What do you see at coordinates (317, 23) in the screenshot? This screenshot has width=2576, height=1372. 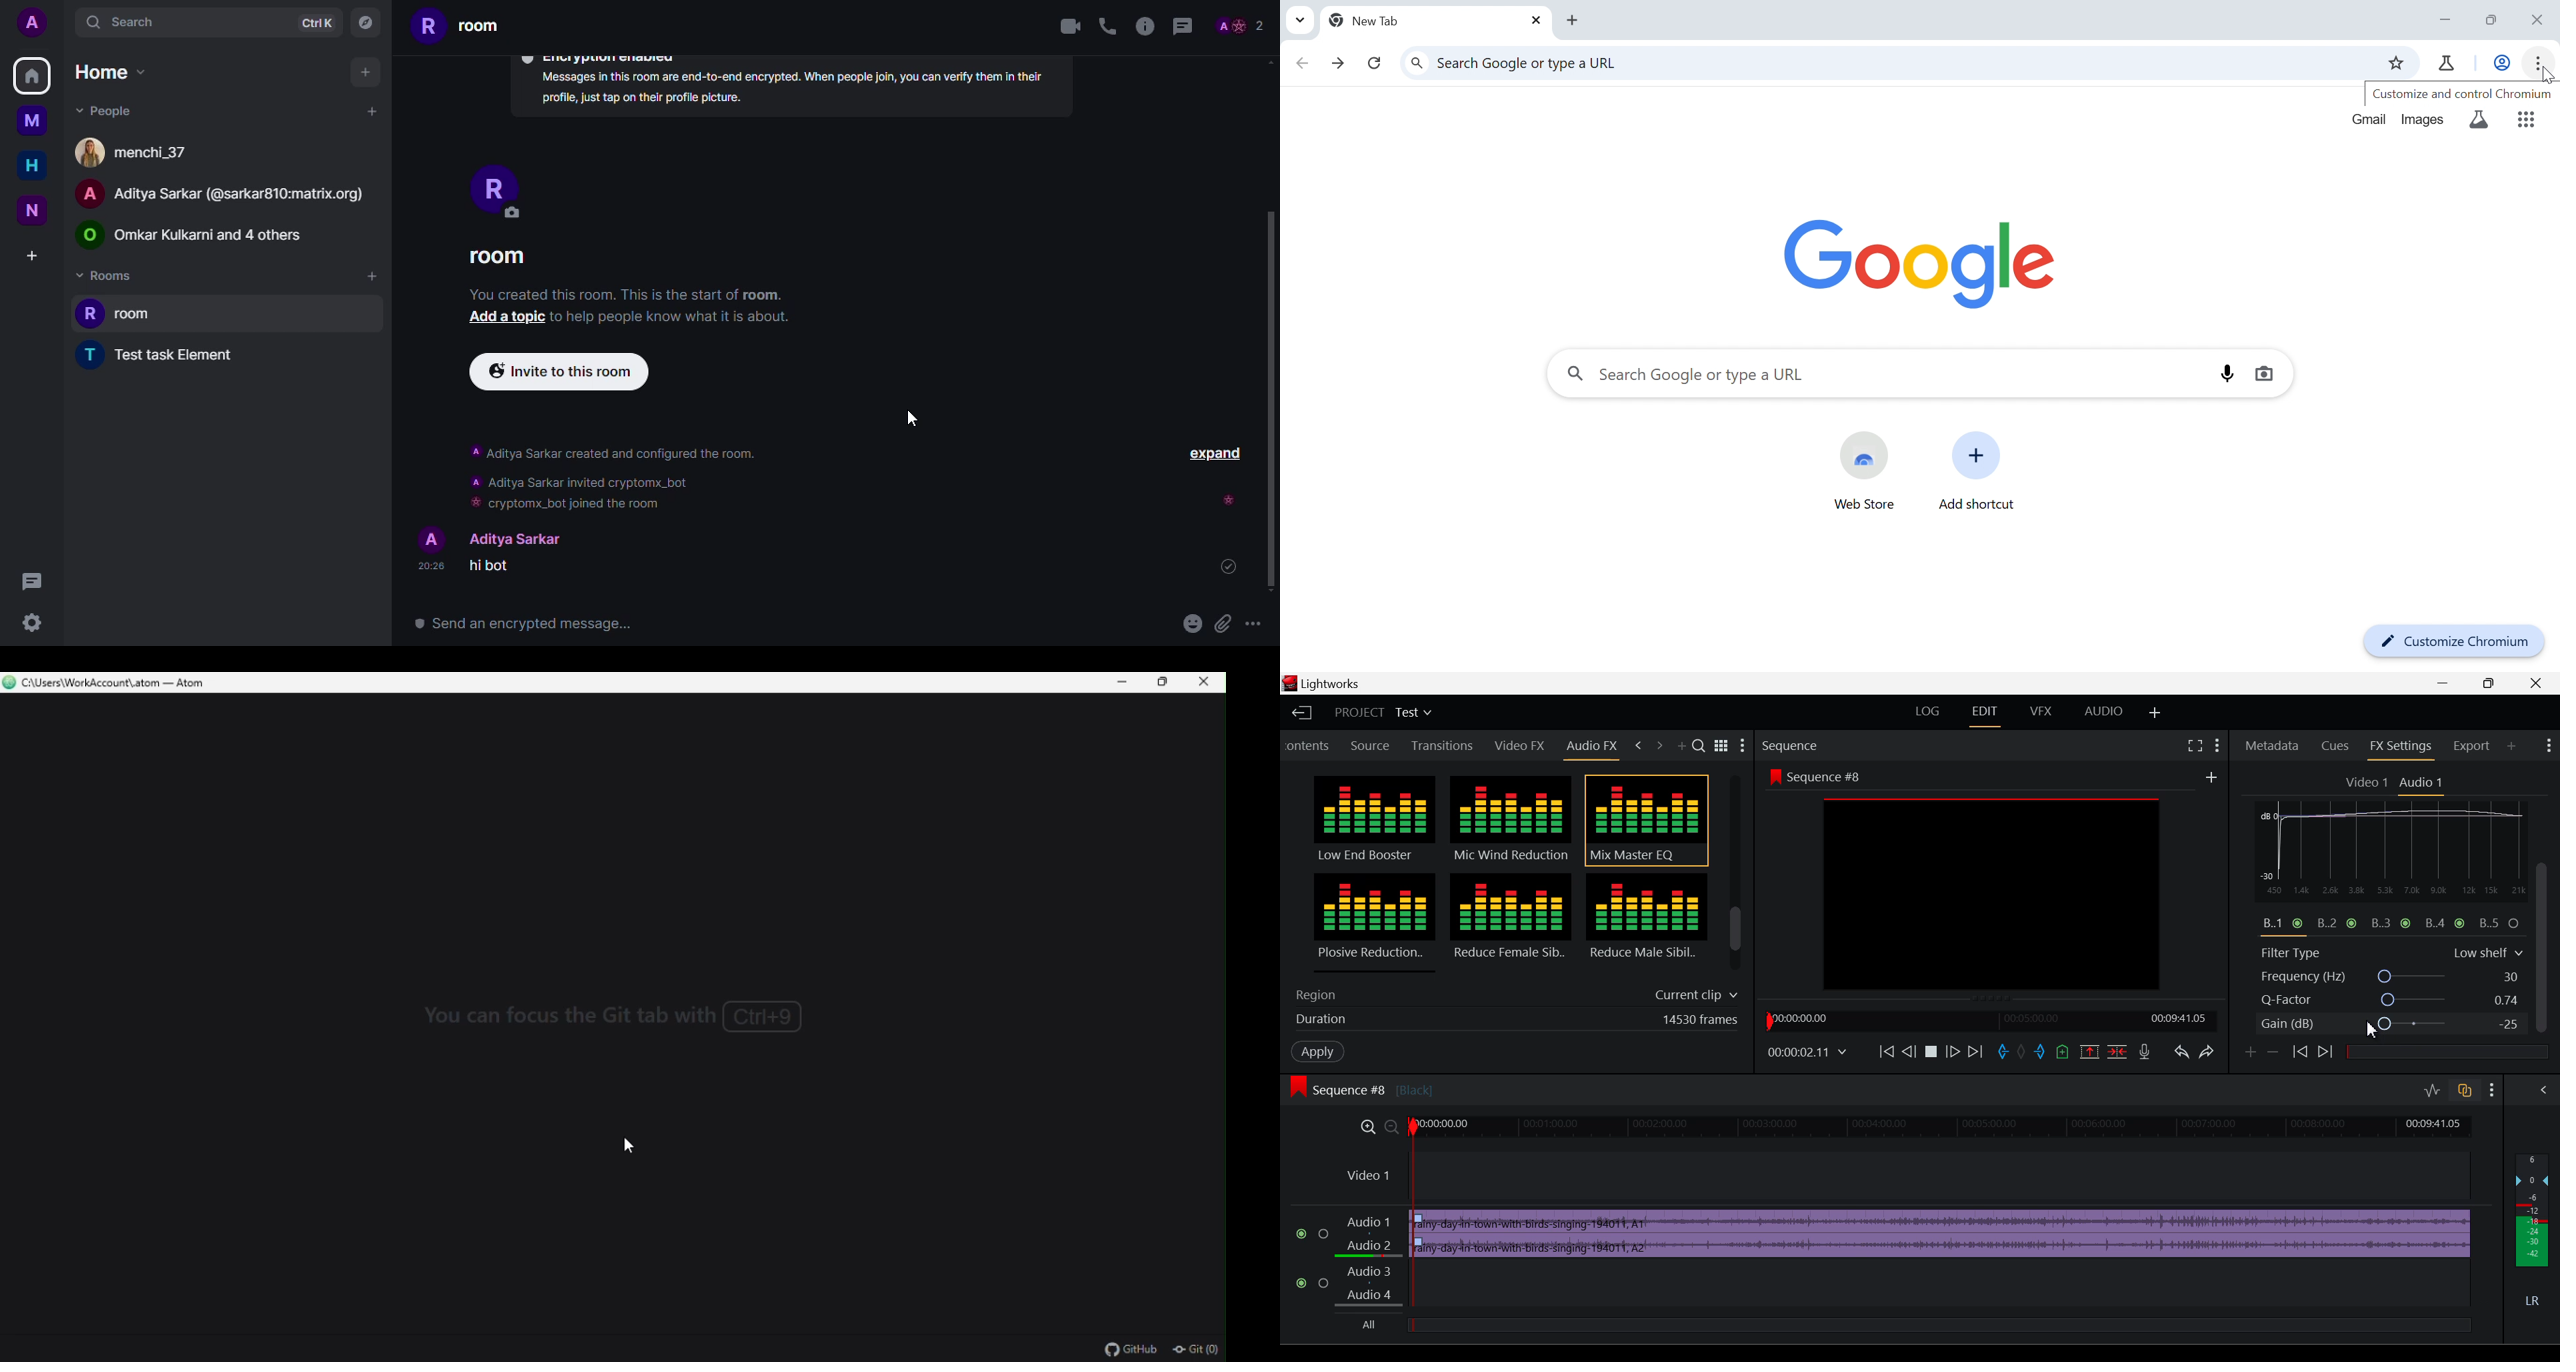 I see `ctrlK` at bounding box center [317, 23].